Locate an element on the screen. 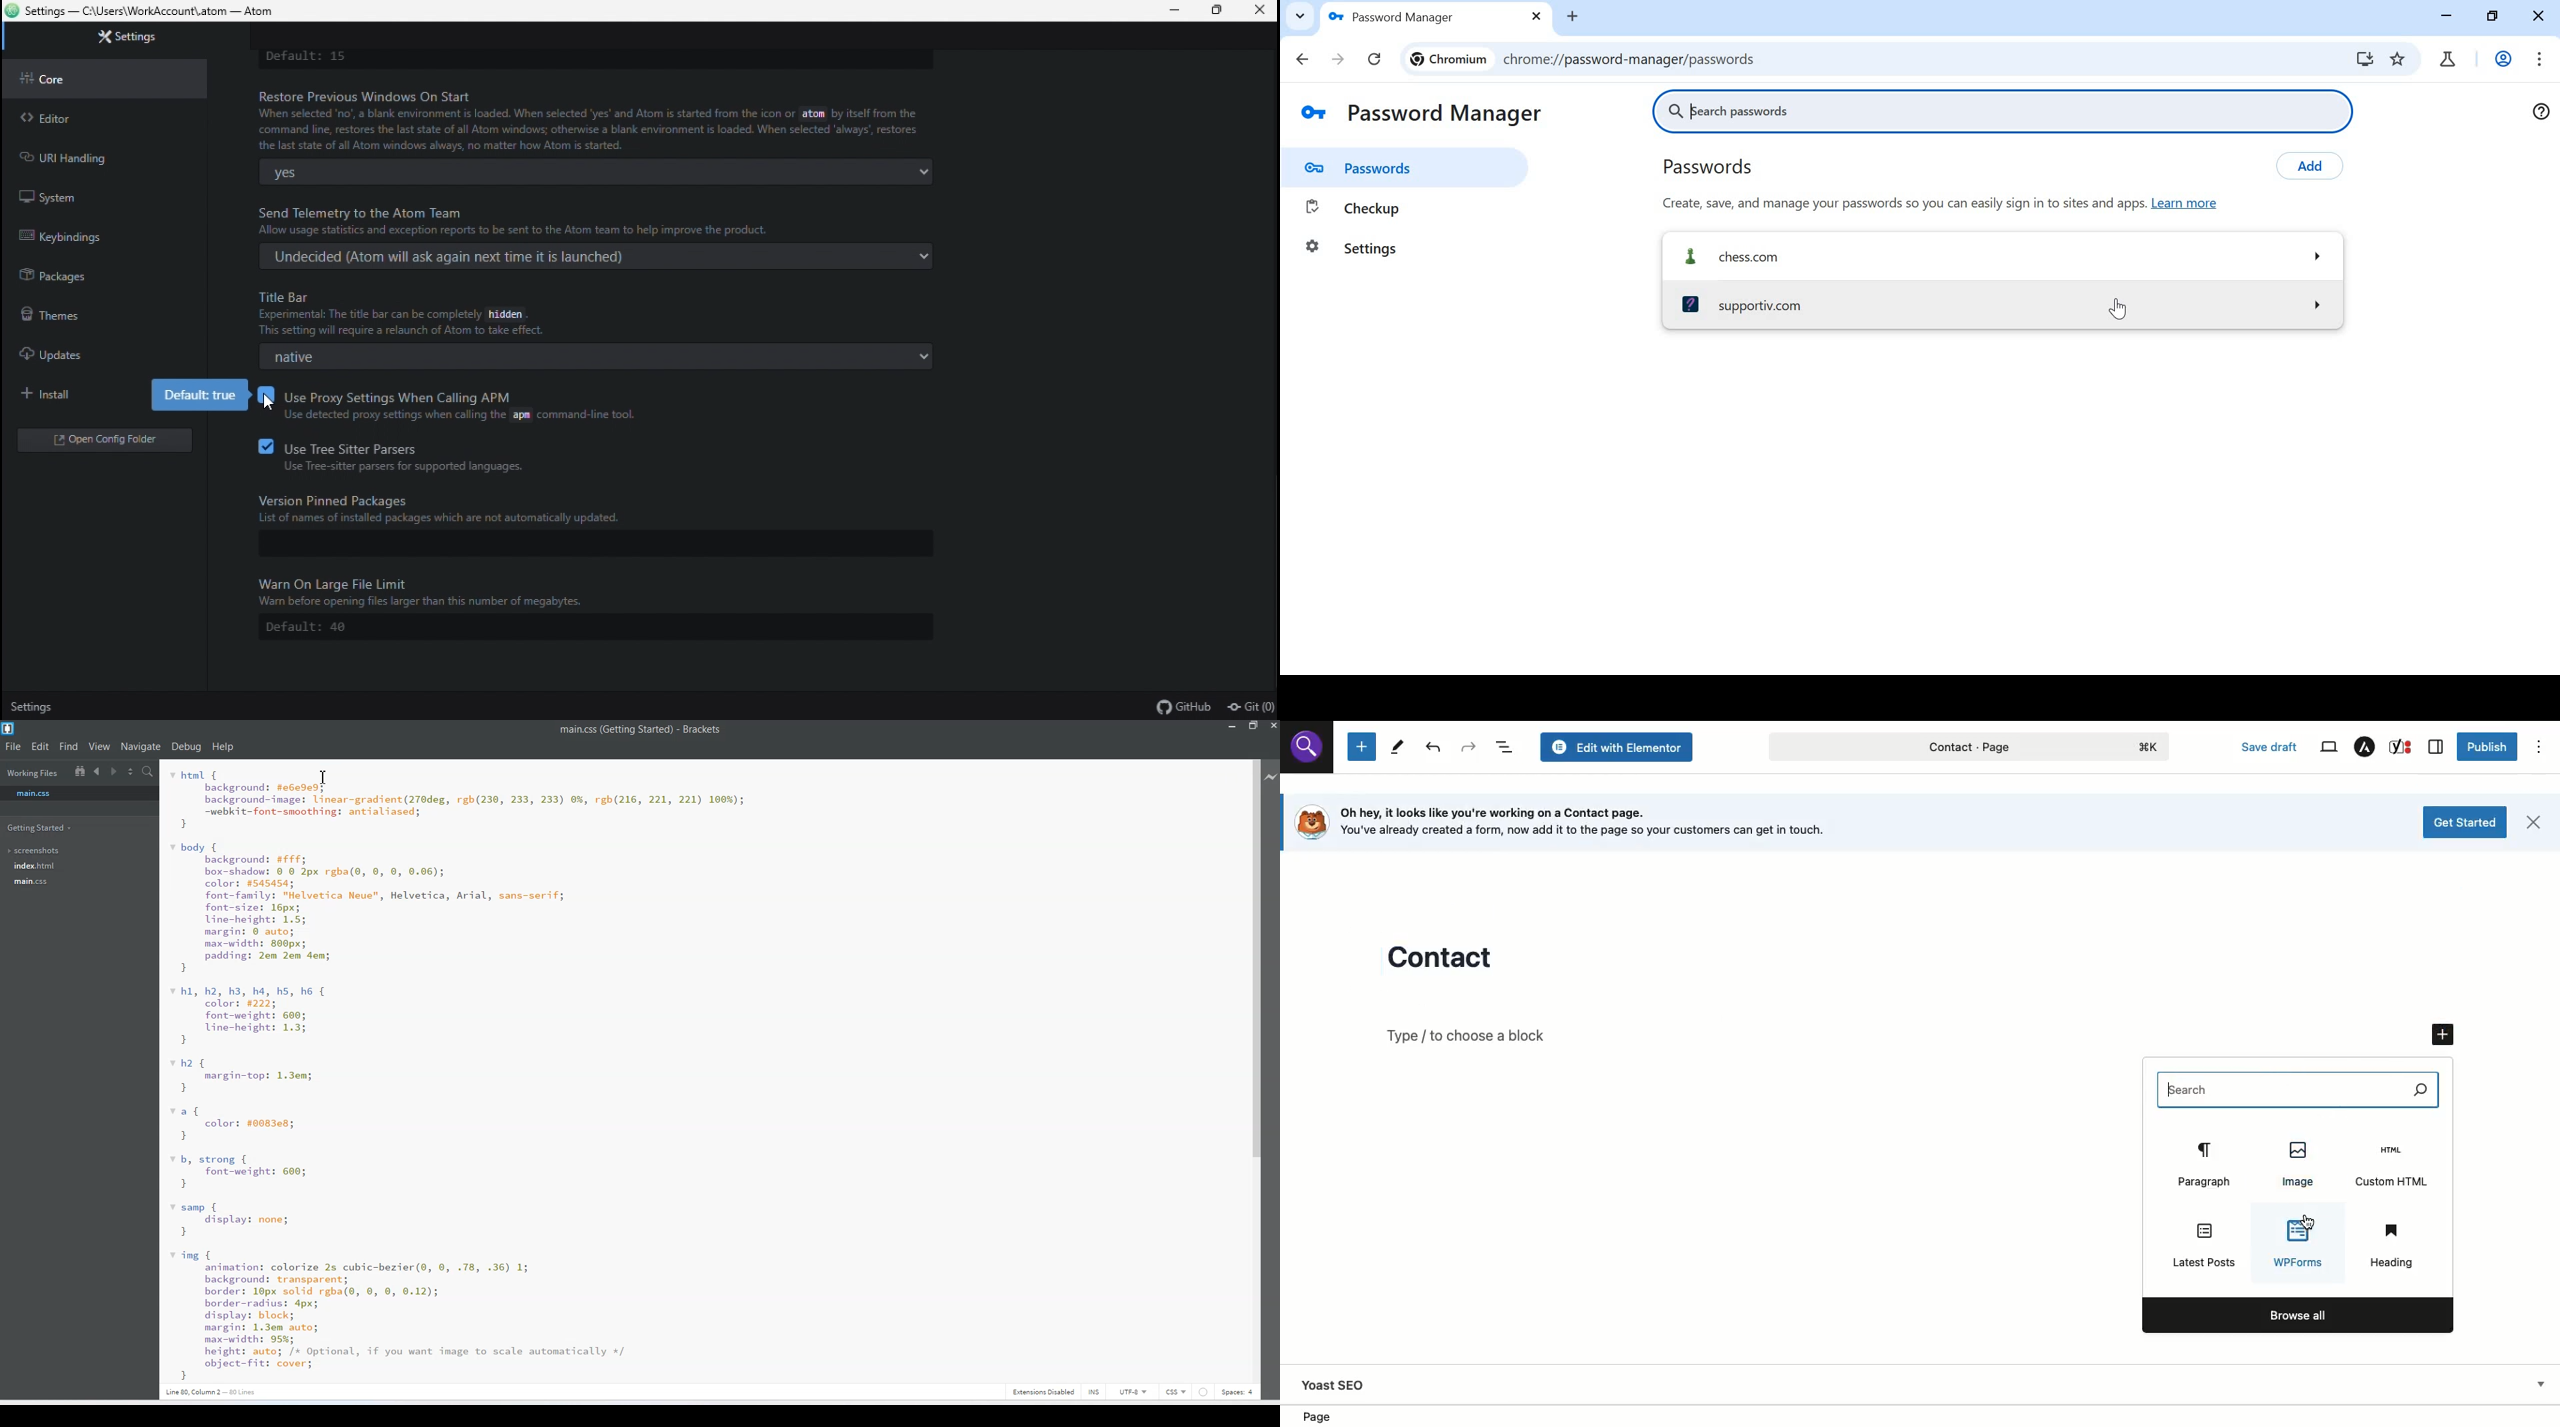 This screenshot has width=2576, height=1428. main.css is located at coordinates (33, 881).